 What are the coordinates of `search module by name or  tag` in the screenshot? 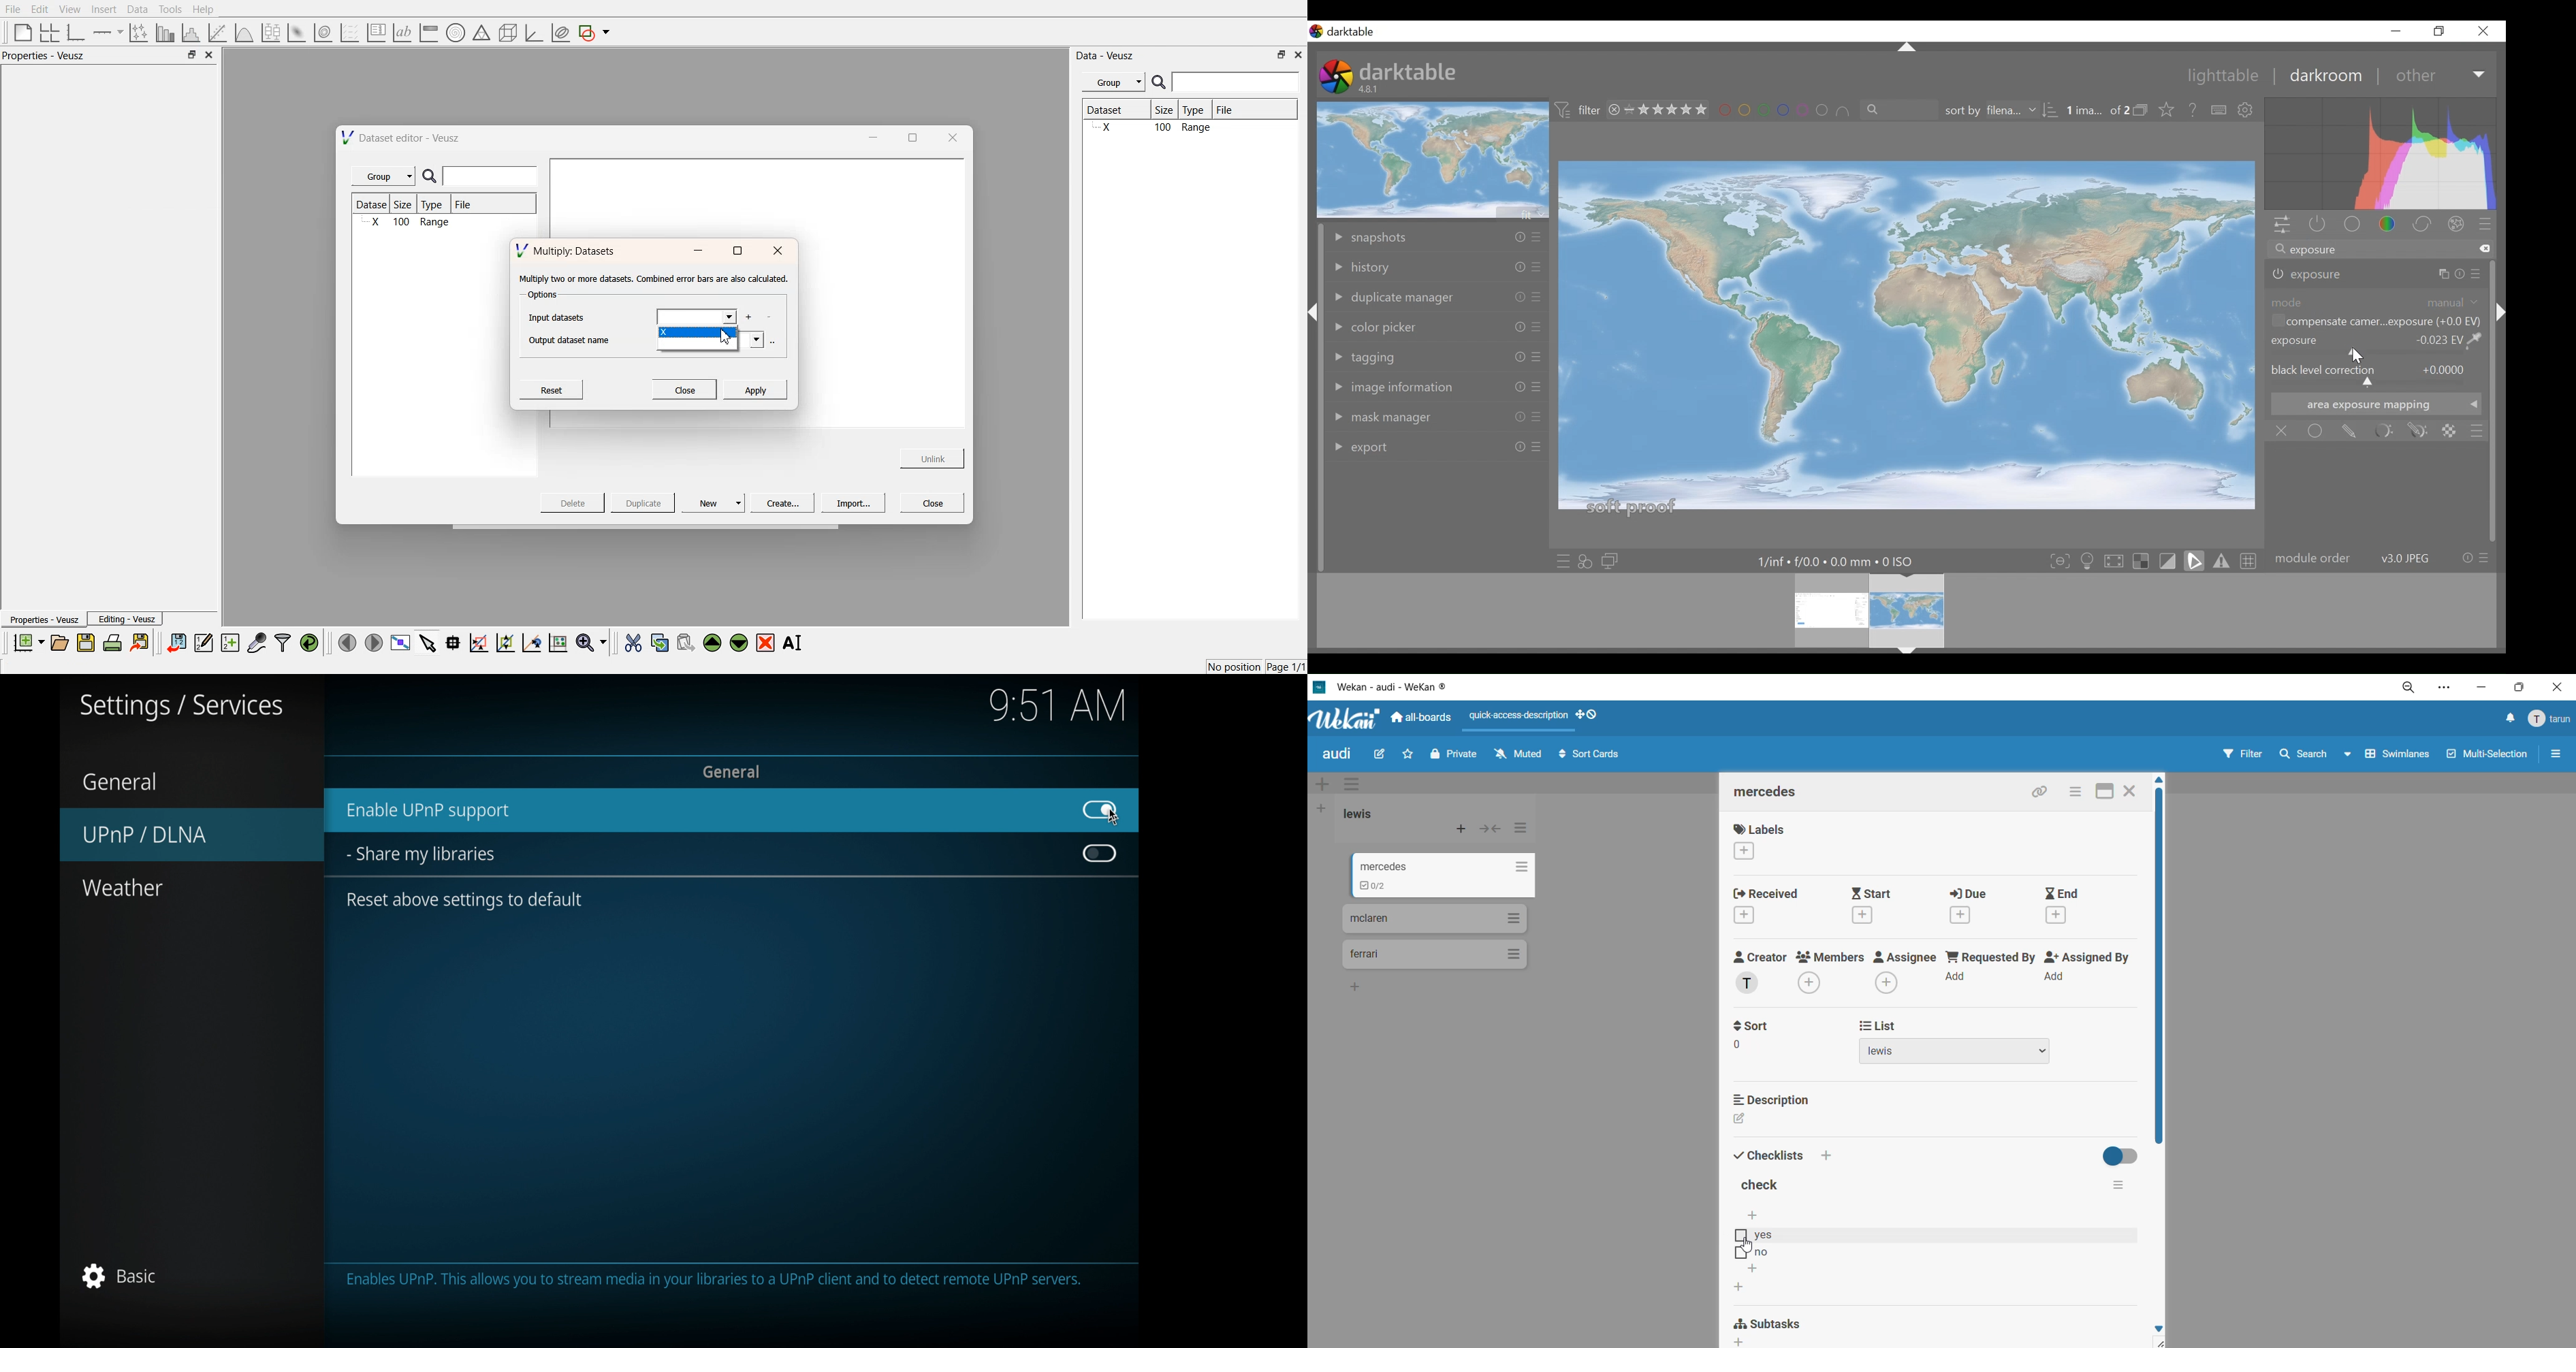 It's located at (2379, 250).